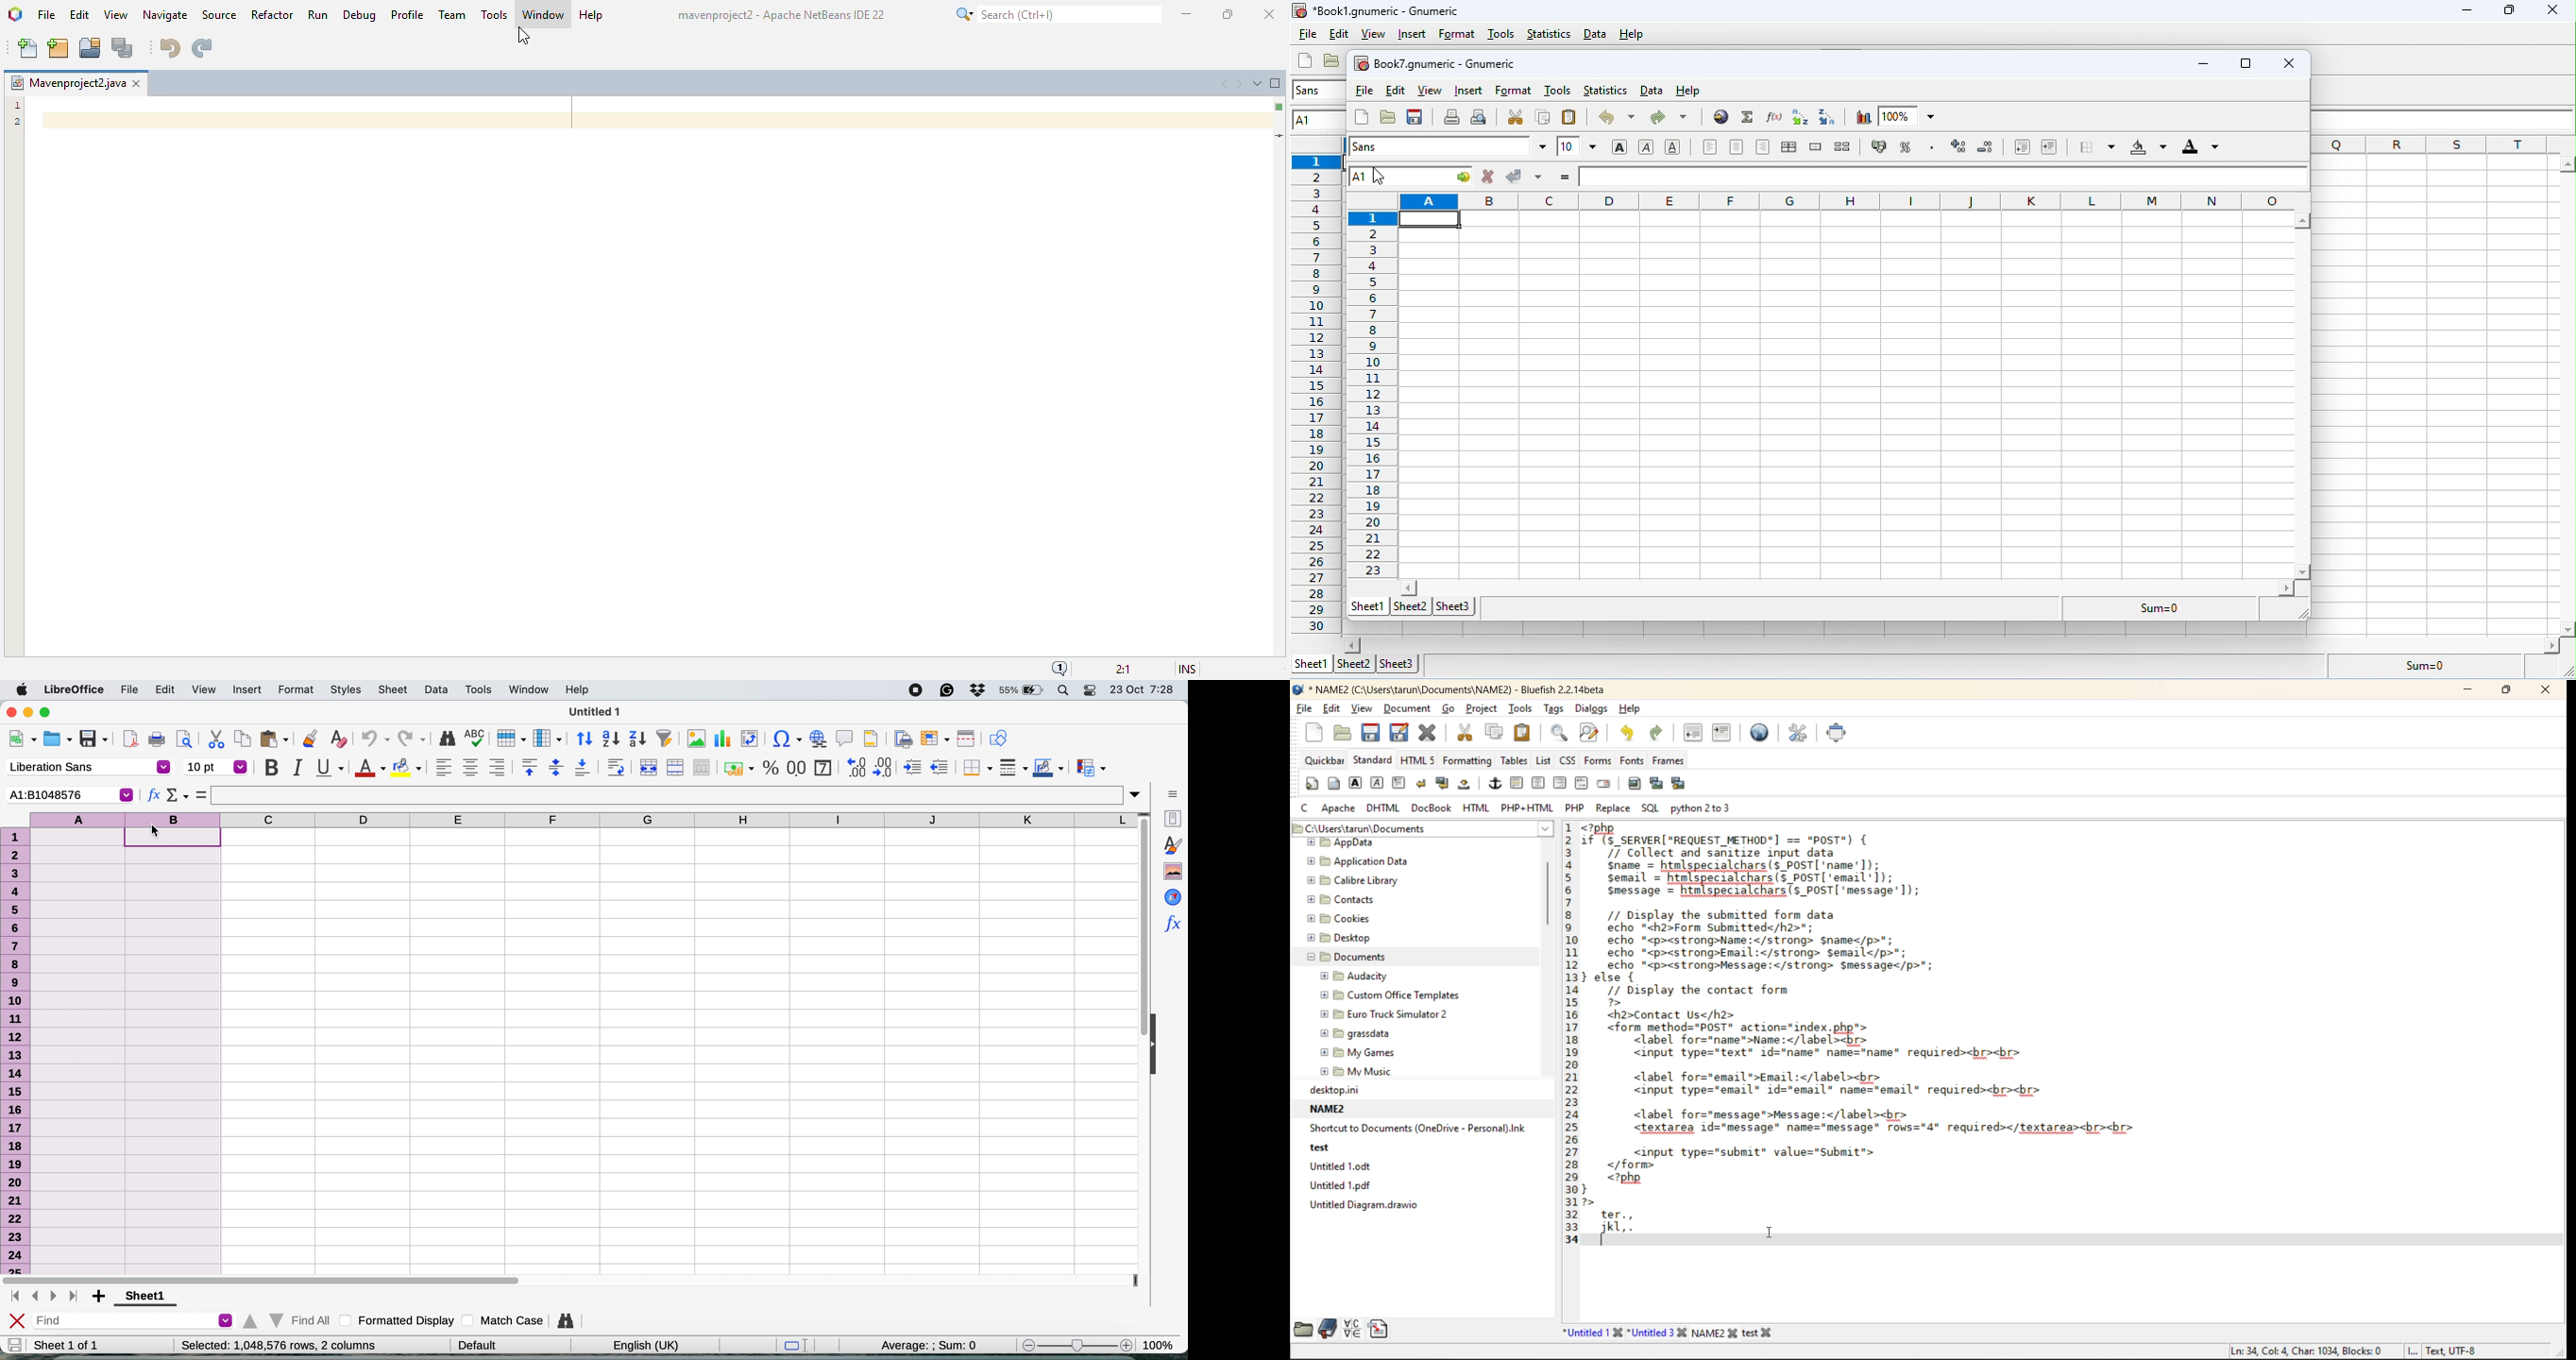 This screenshot has width=2576, height=1372. What do you see at coordinates (277, 741) in the screenshot?
I see `paste` at bounding box center [277, 741].